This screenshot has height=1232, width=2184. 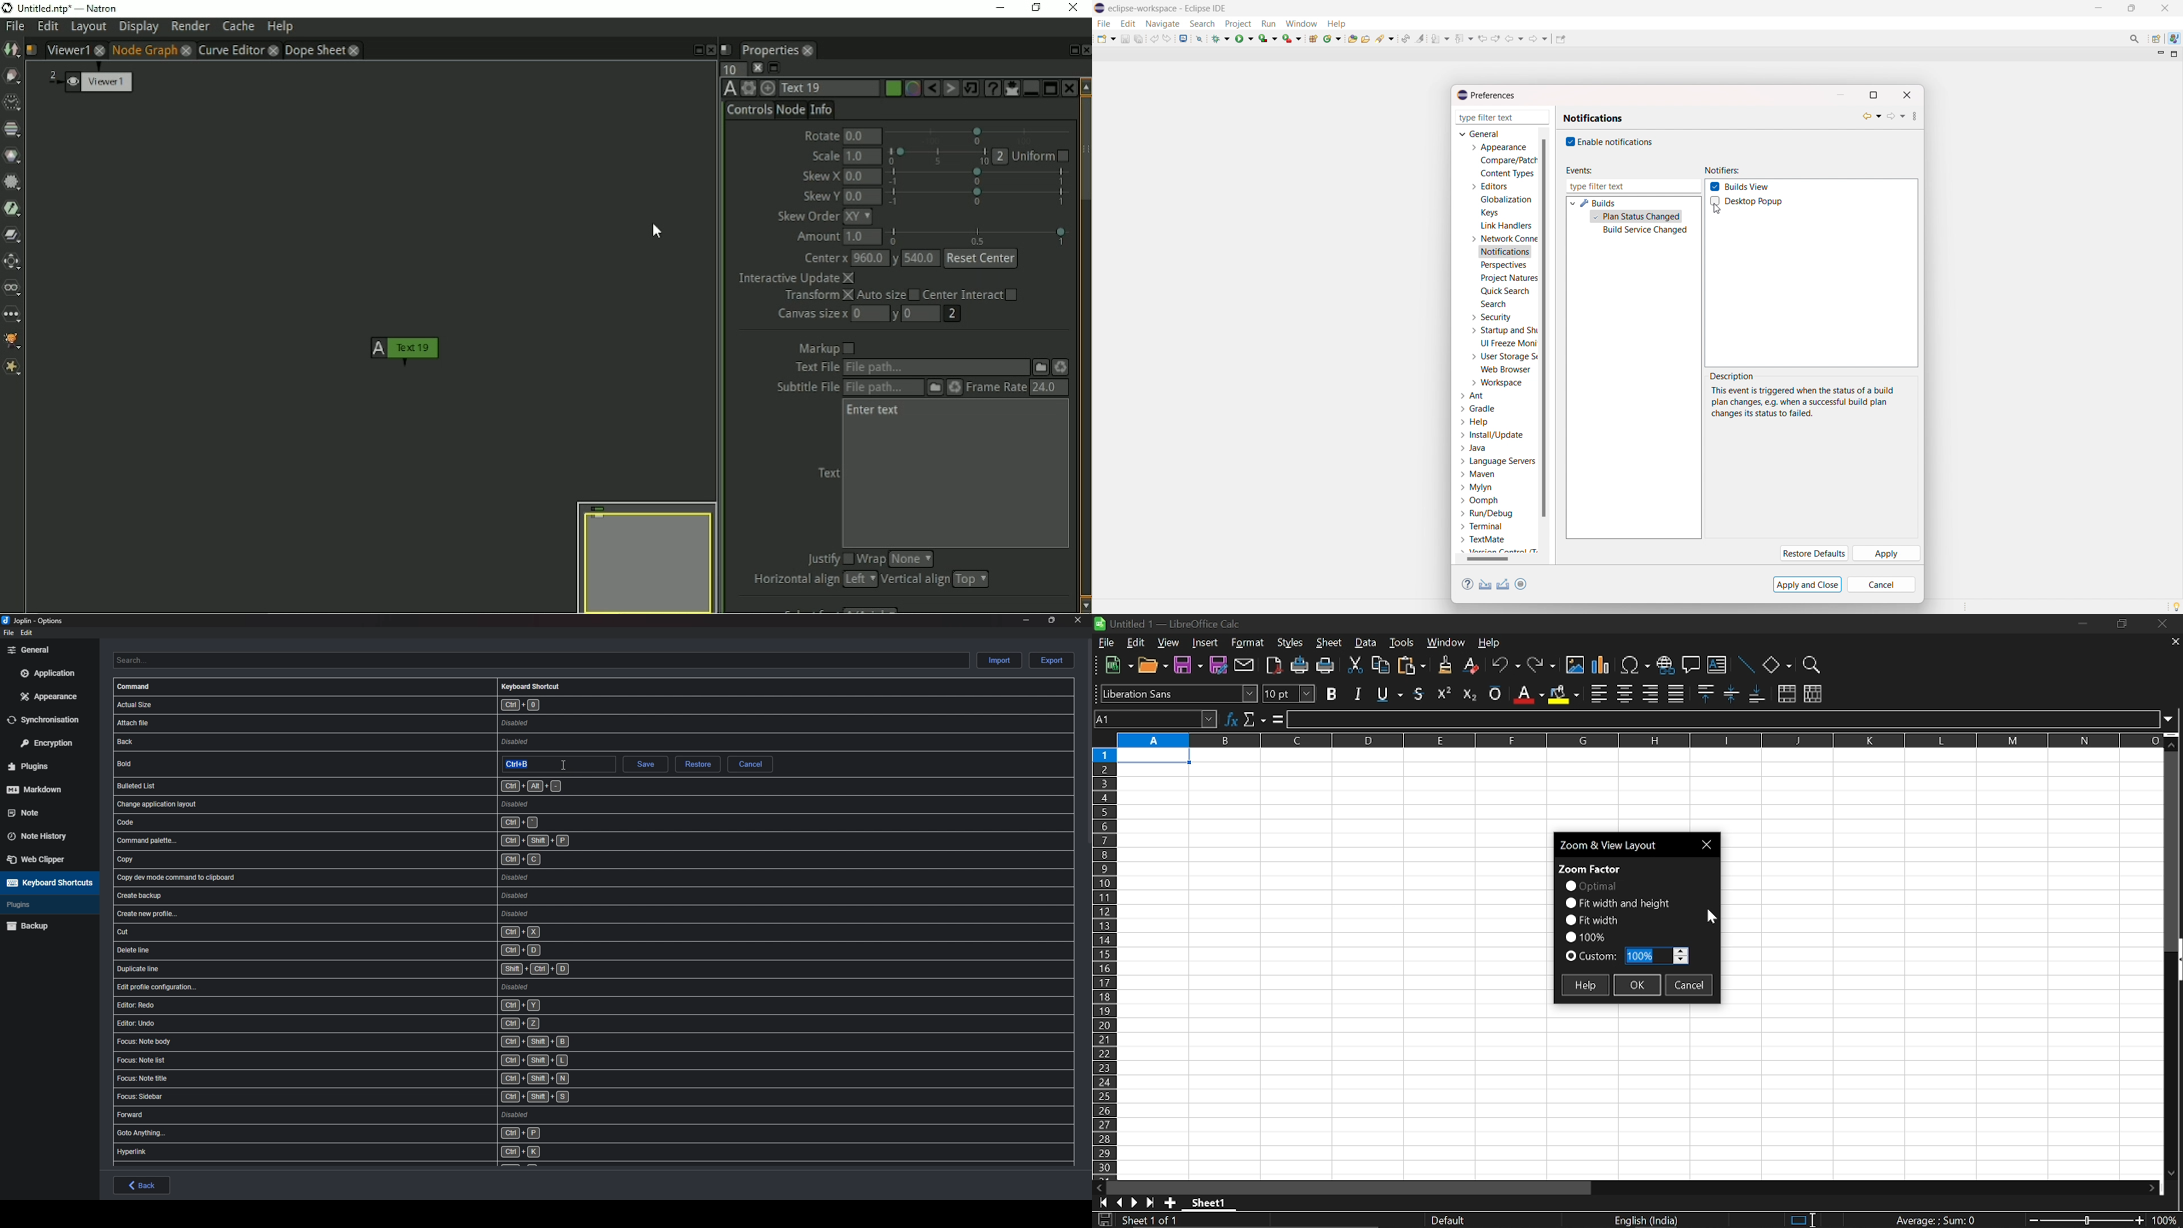 I want to click on textmate, so click(x=1484, y=539).